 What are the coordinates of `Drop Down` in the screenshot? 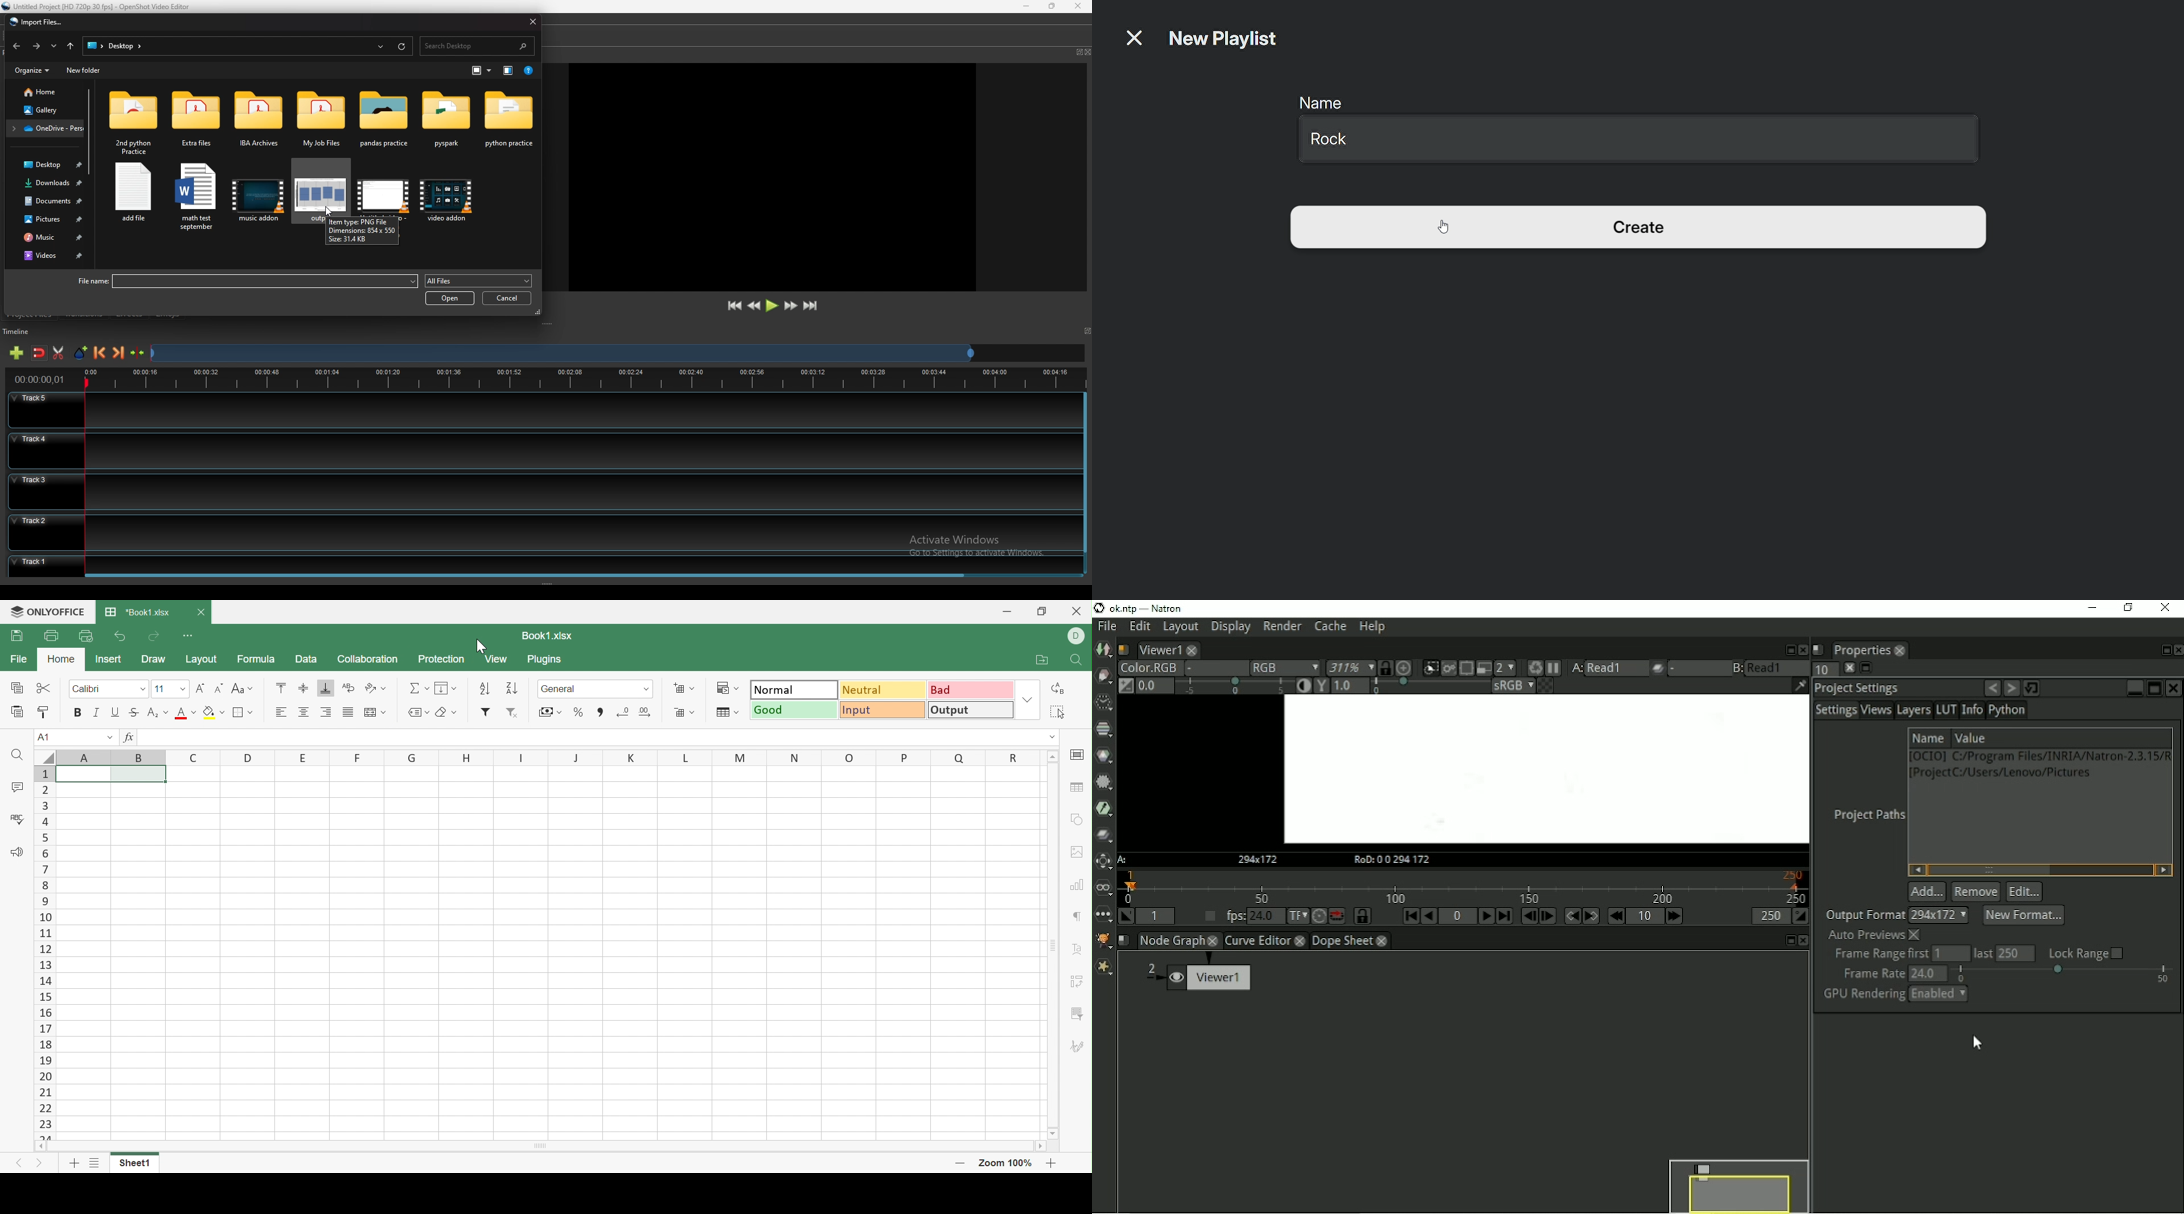 It's located at (143, 689).